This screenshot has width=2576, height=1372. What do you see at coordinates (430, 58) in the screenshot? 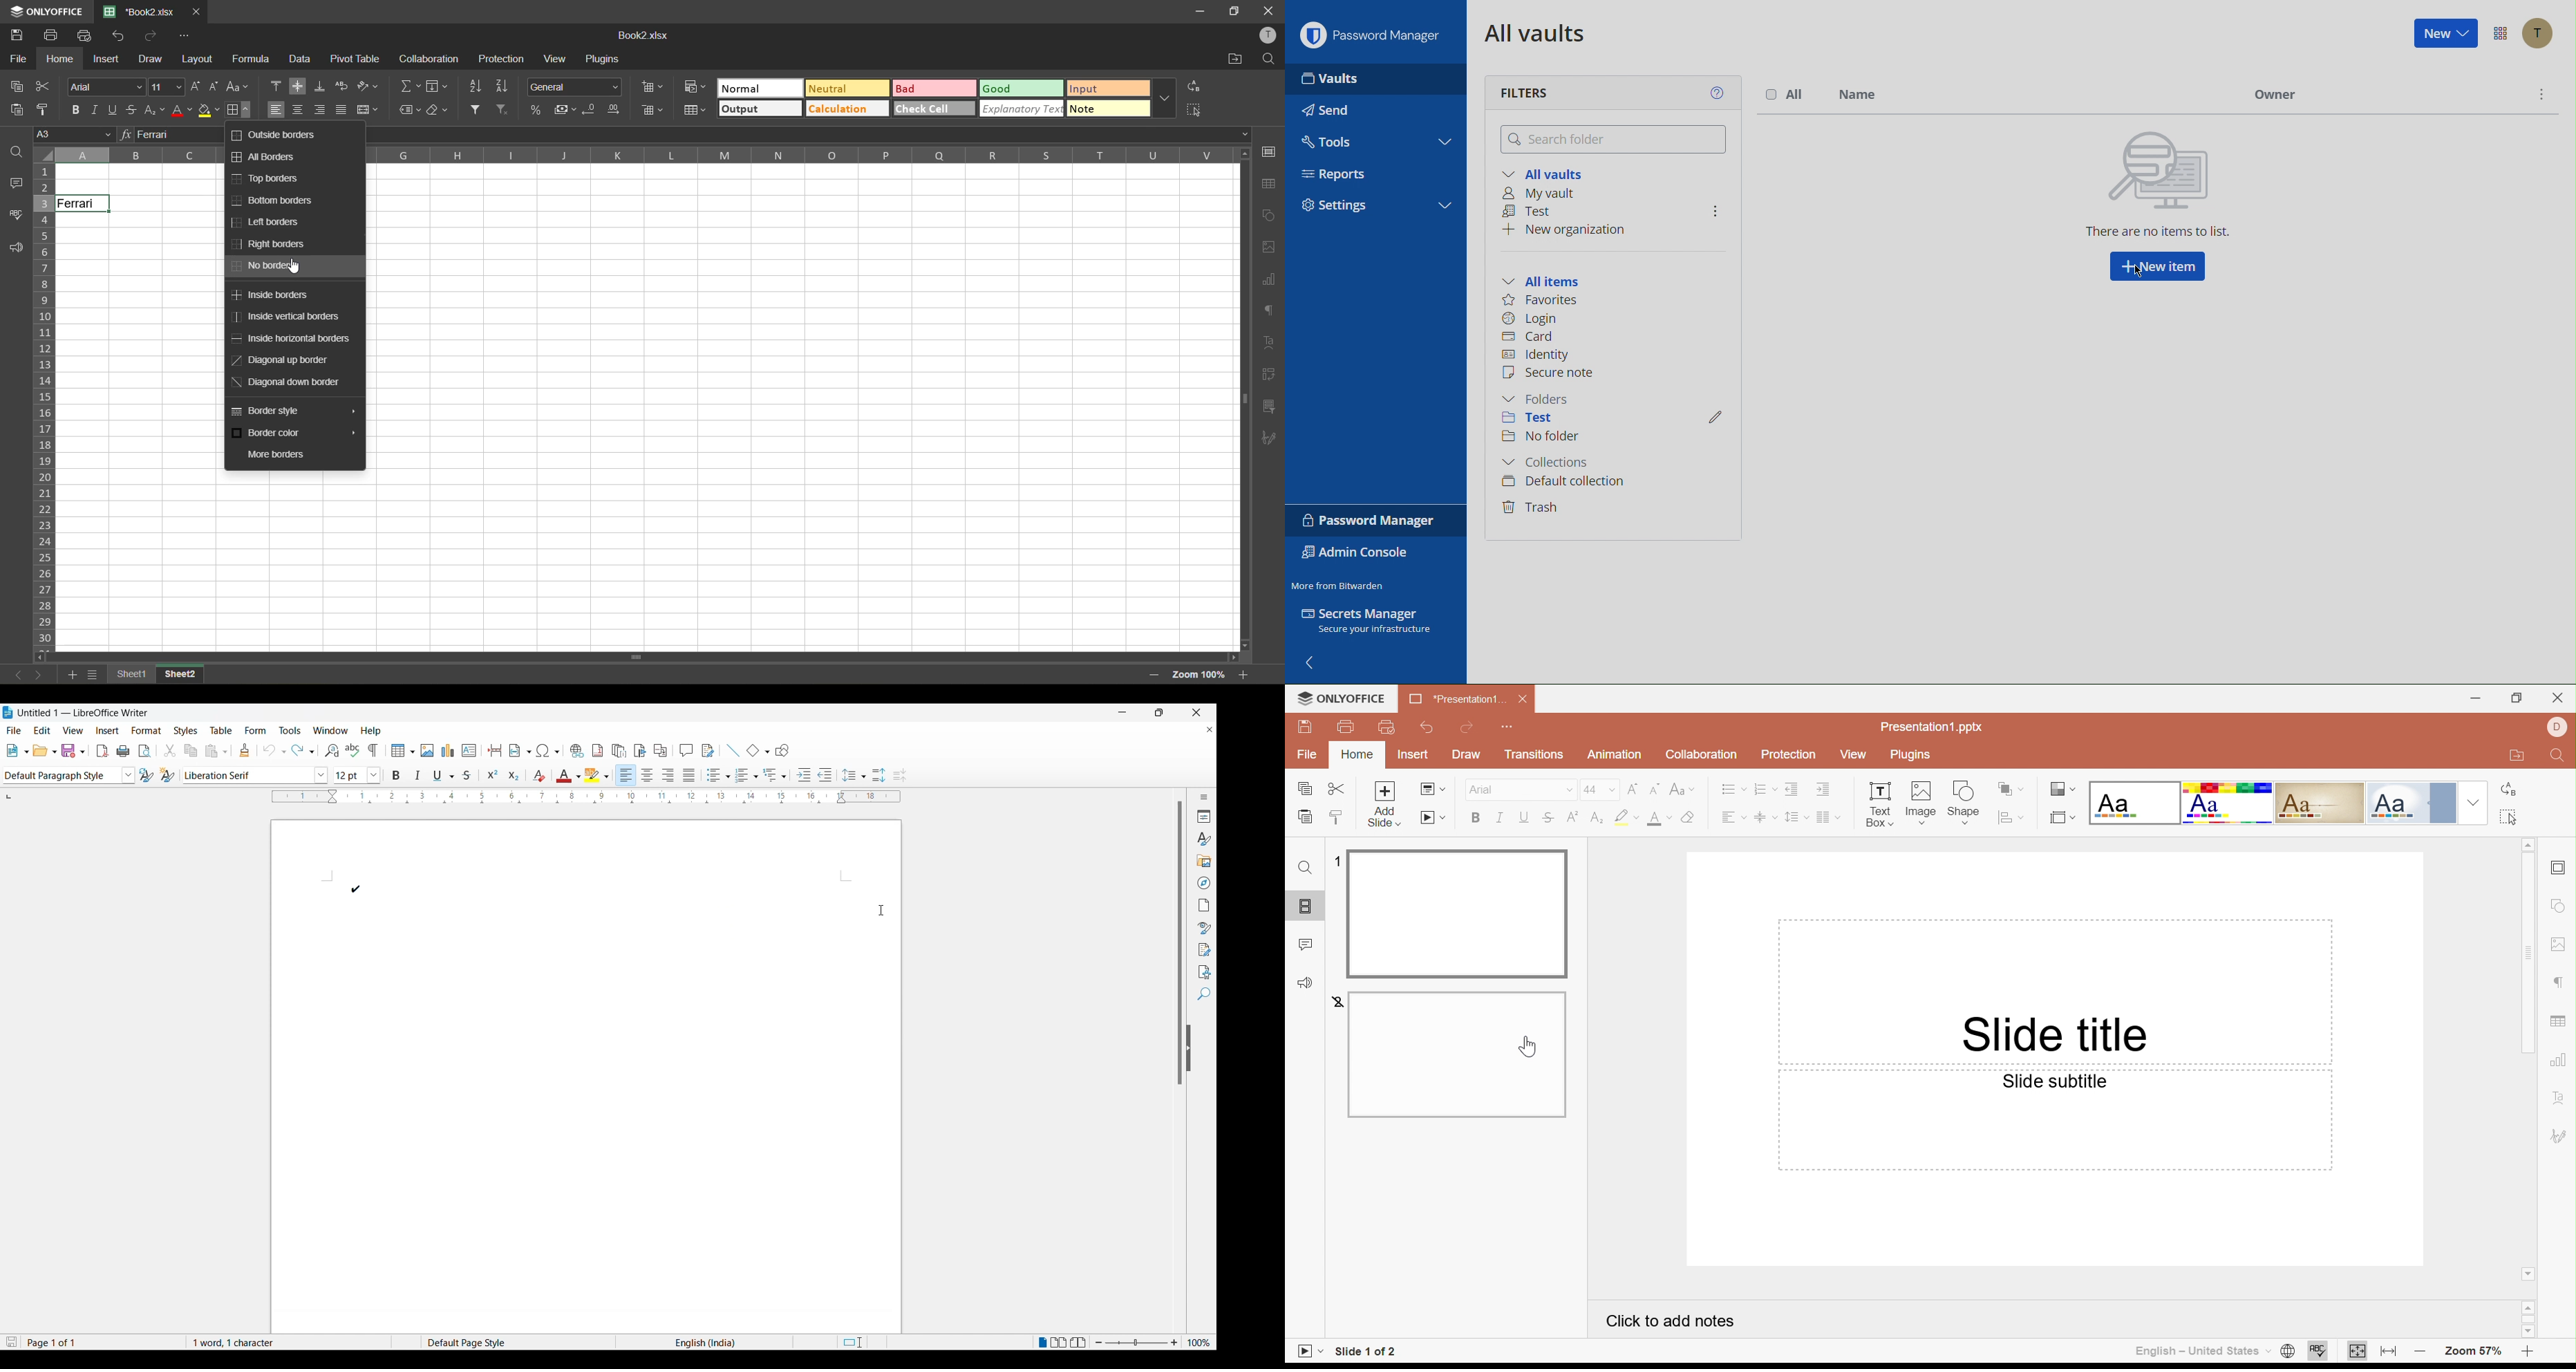
I see `collaboration` at bounding box center [430, 58].